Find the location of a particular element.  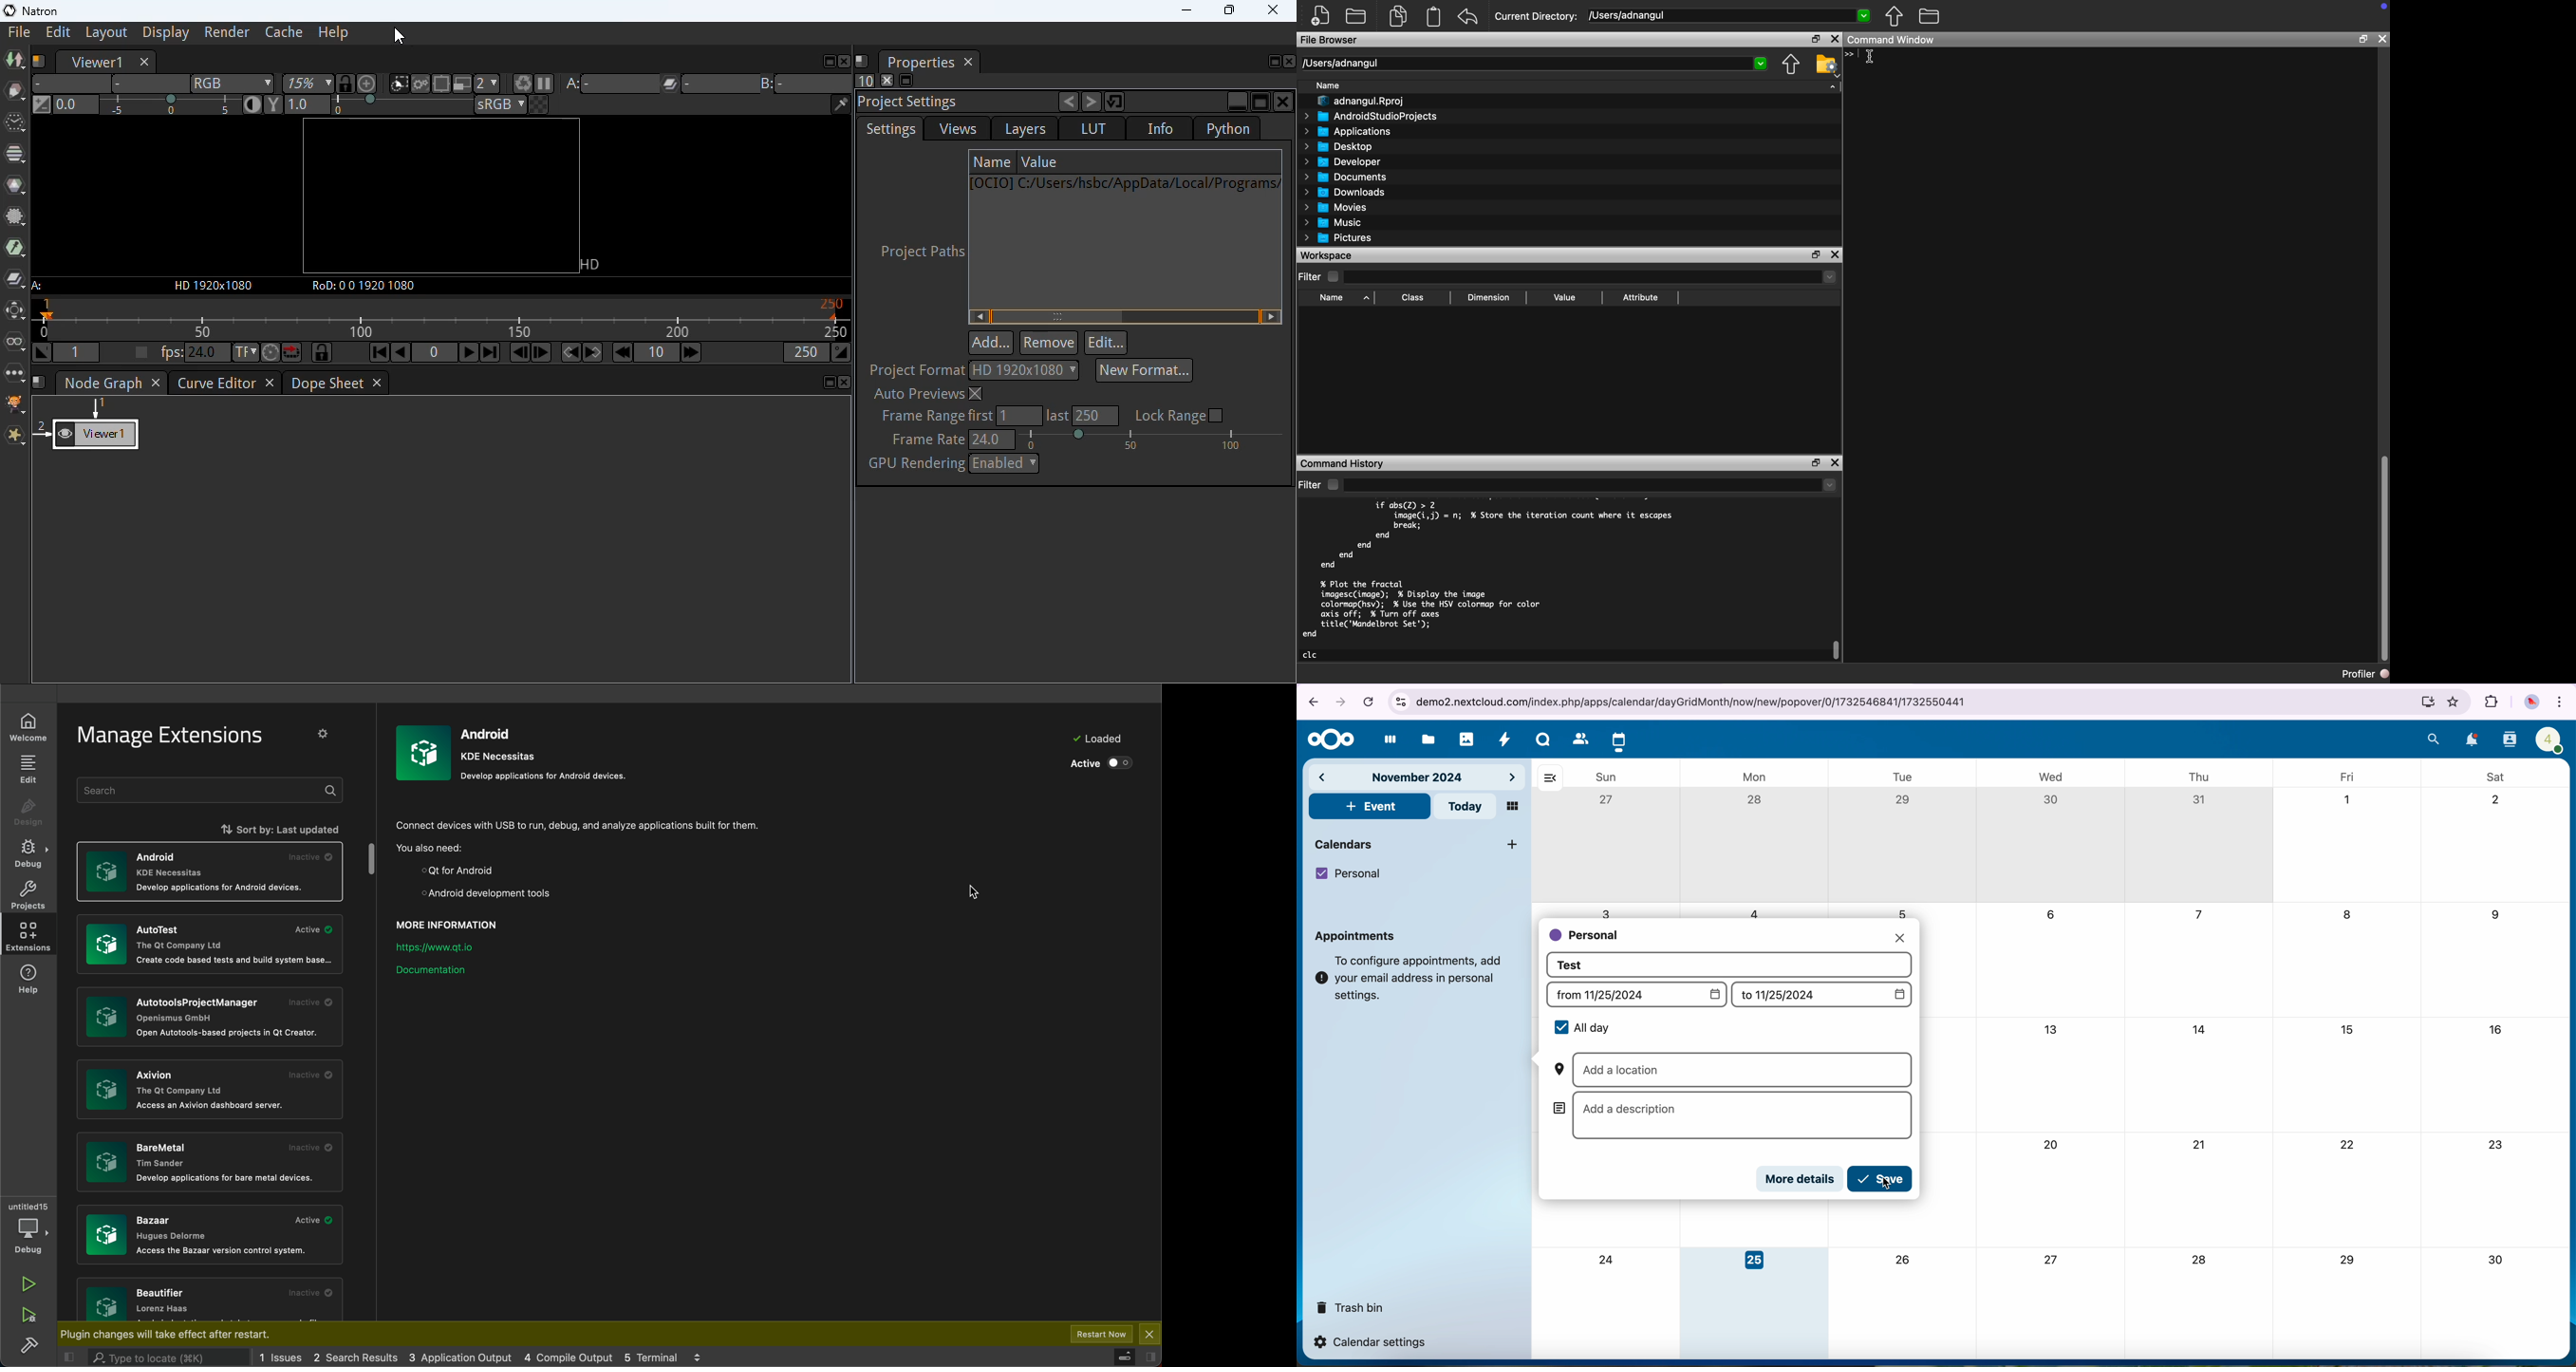

Nextcloud logo is located at coordinates (1330, 740).